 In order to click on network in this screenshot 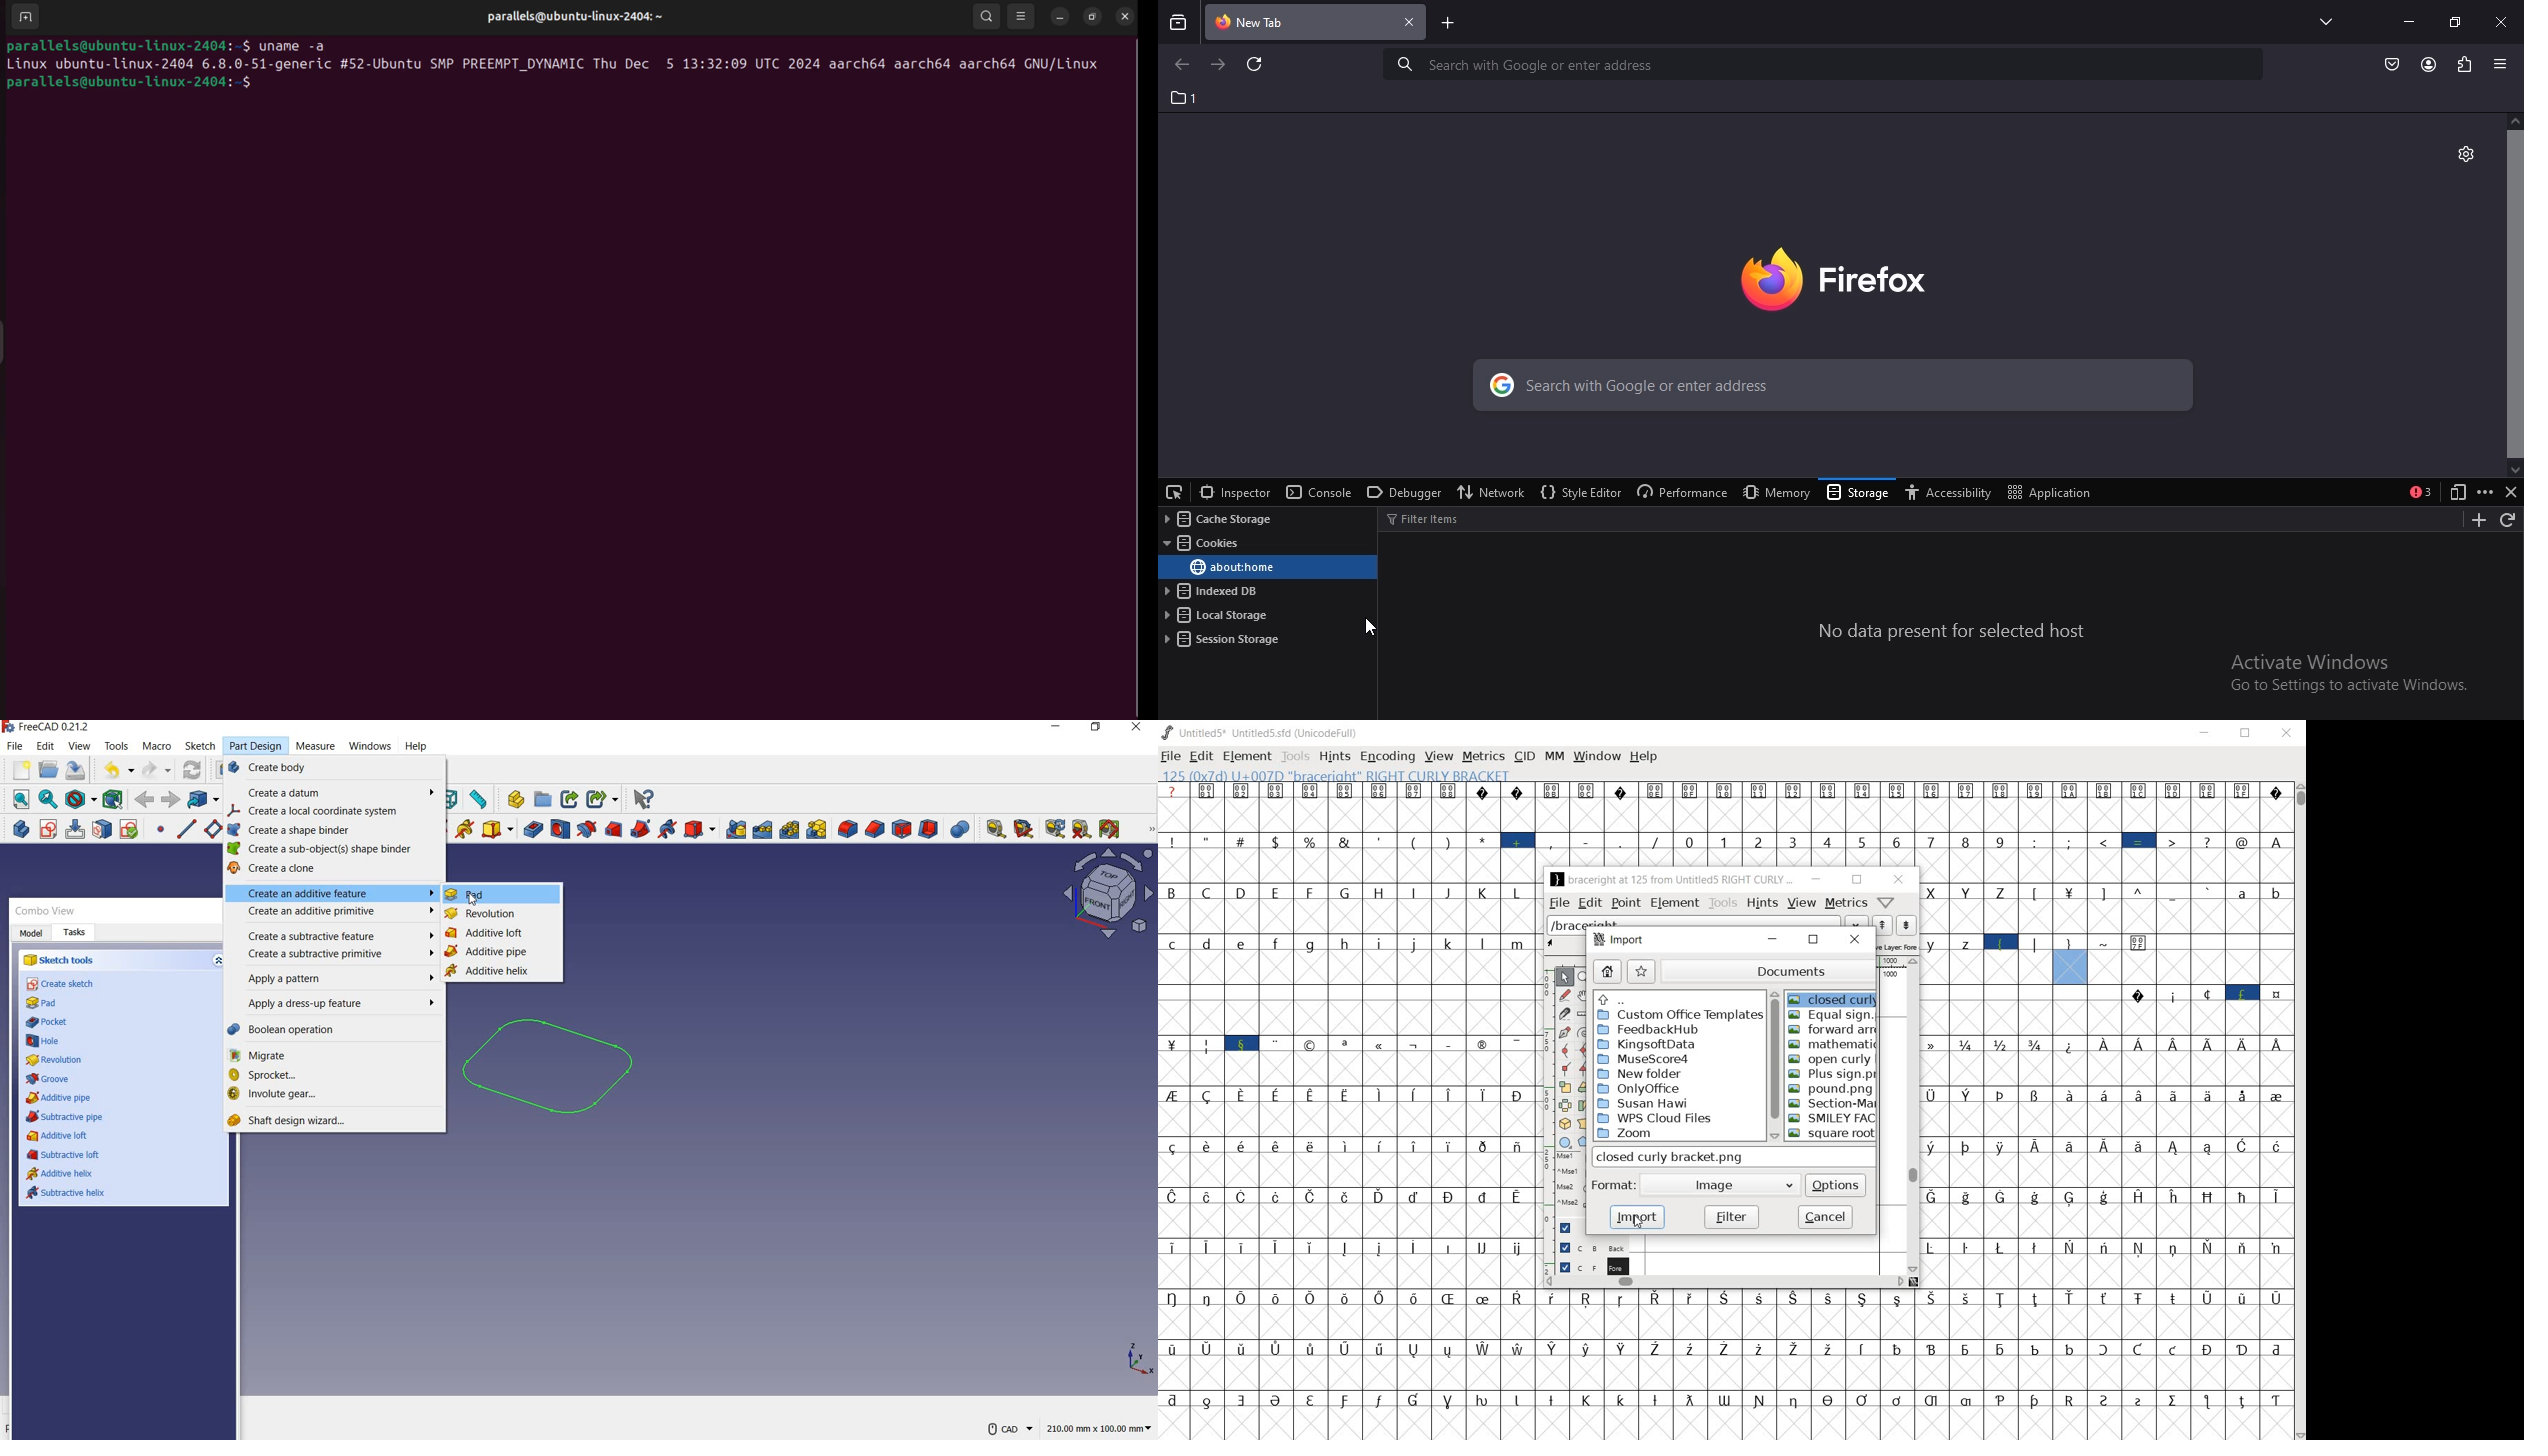, I will do `click(1493, 491)`.